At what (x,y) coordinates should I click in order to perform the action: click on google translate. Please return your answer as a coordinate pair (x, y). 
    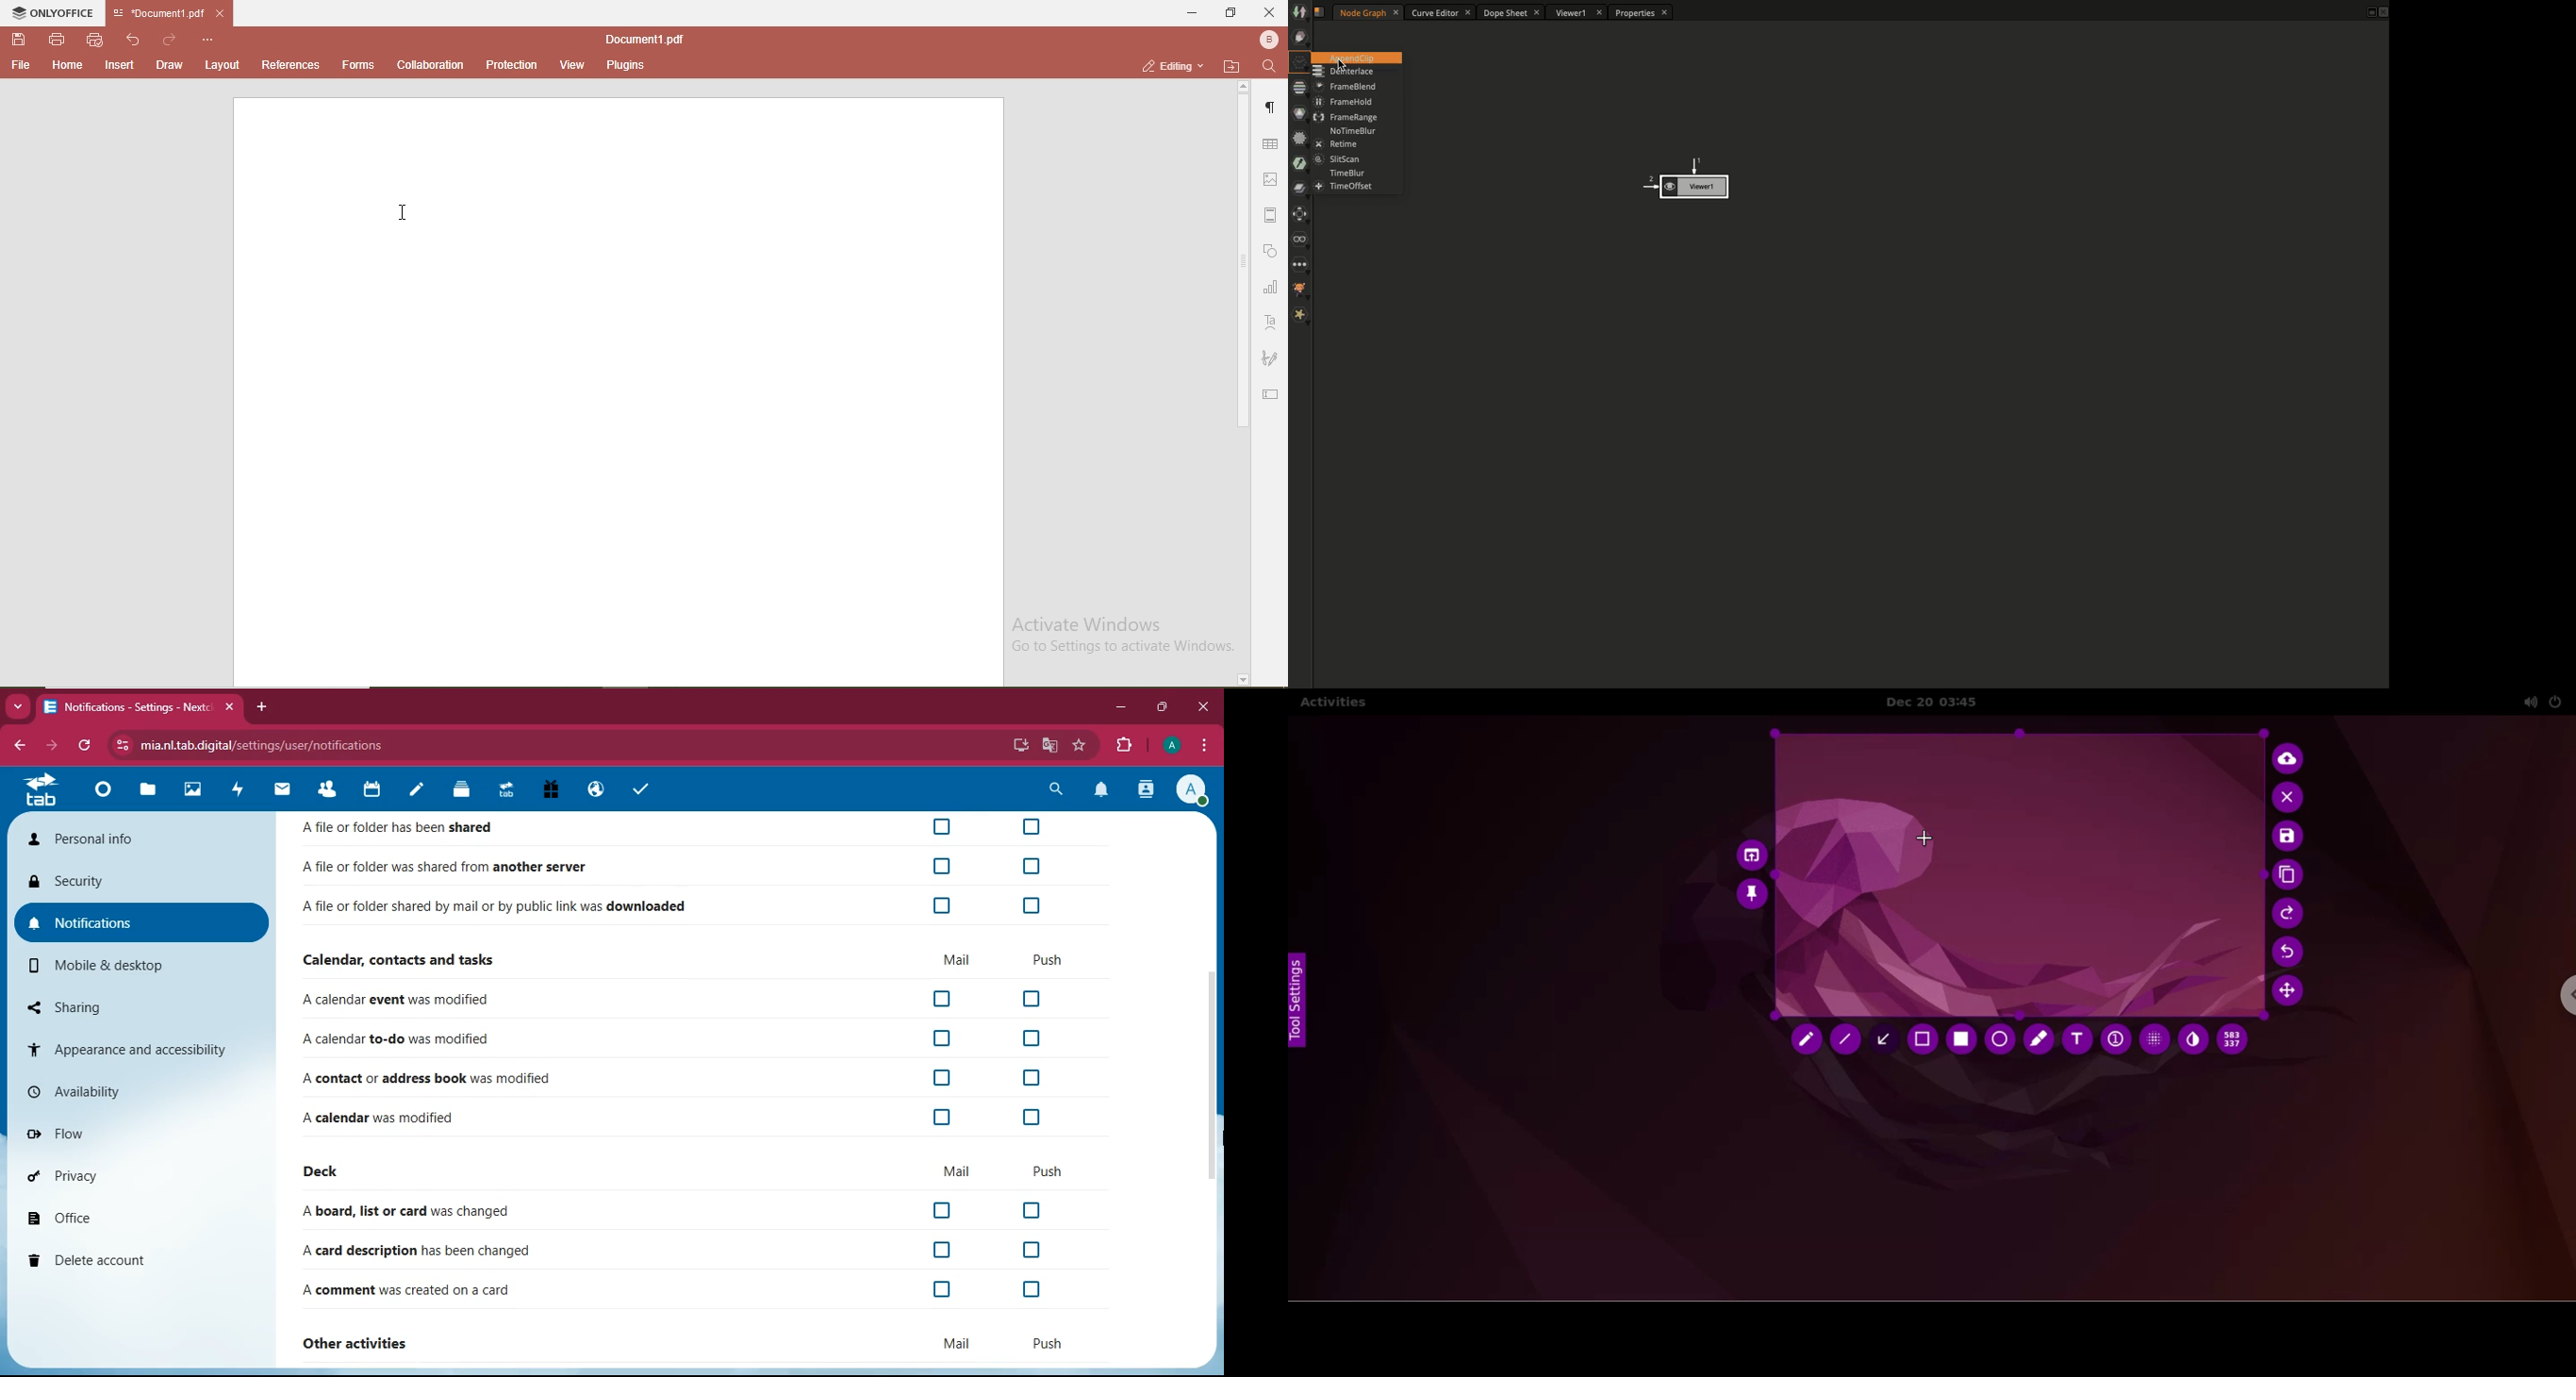
    Looking at the image, I should click on (1049, 746).